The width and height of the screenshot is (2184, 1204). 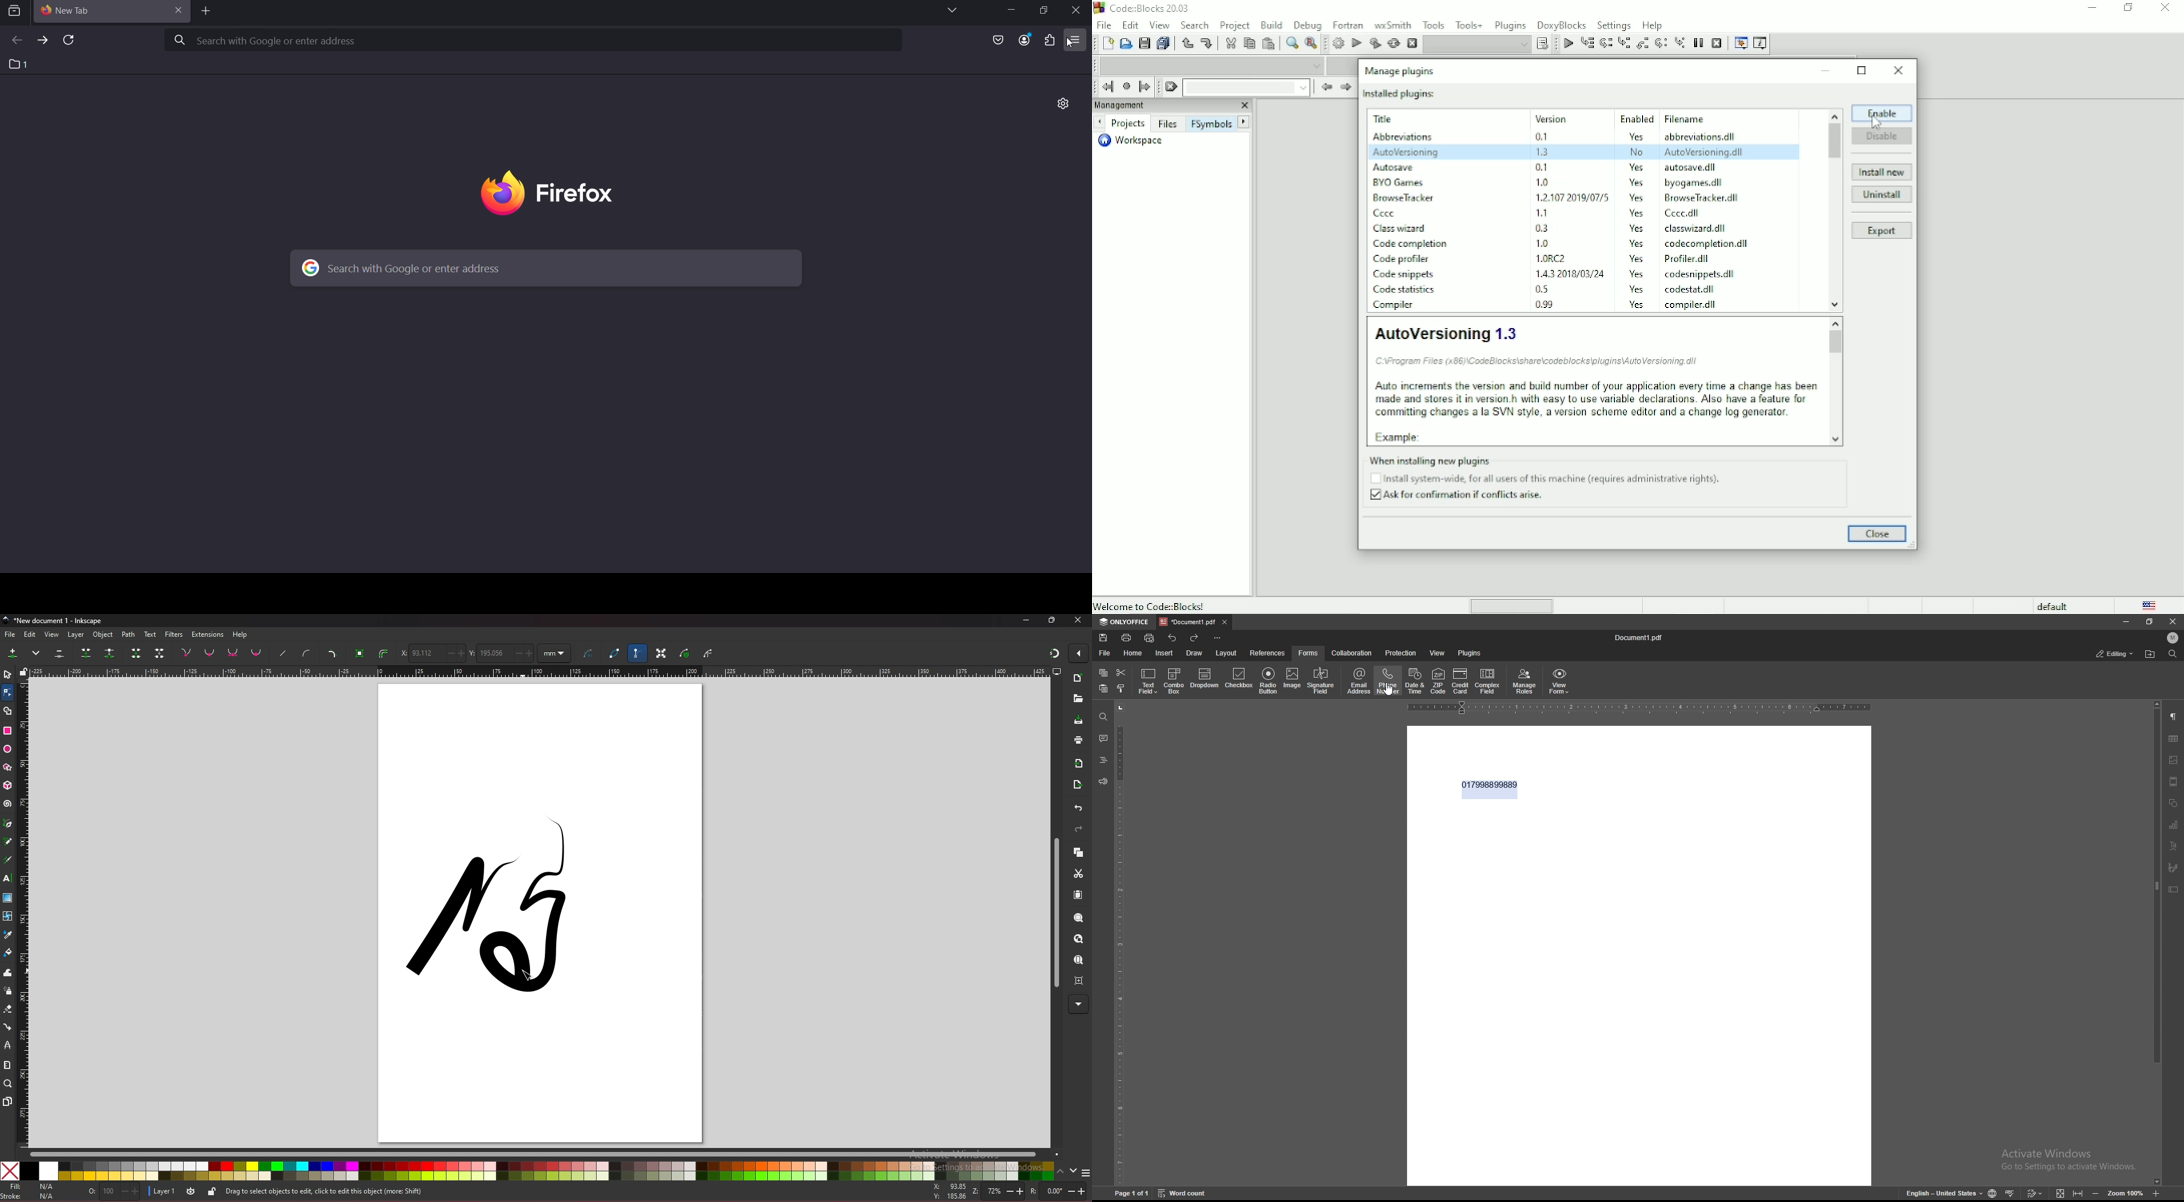 What do you see at coordinates (1882, 231) in the screenshot?
I see `Export` at bounding box center [1882, 231].